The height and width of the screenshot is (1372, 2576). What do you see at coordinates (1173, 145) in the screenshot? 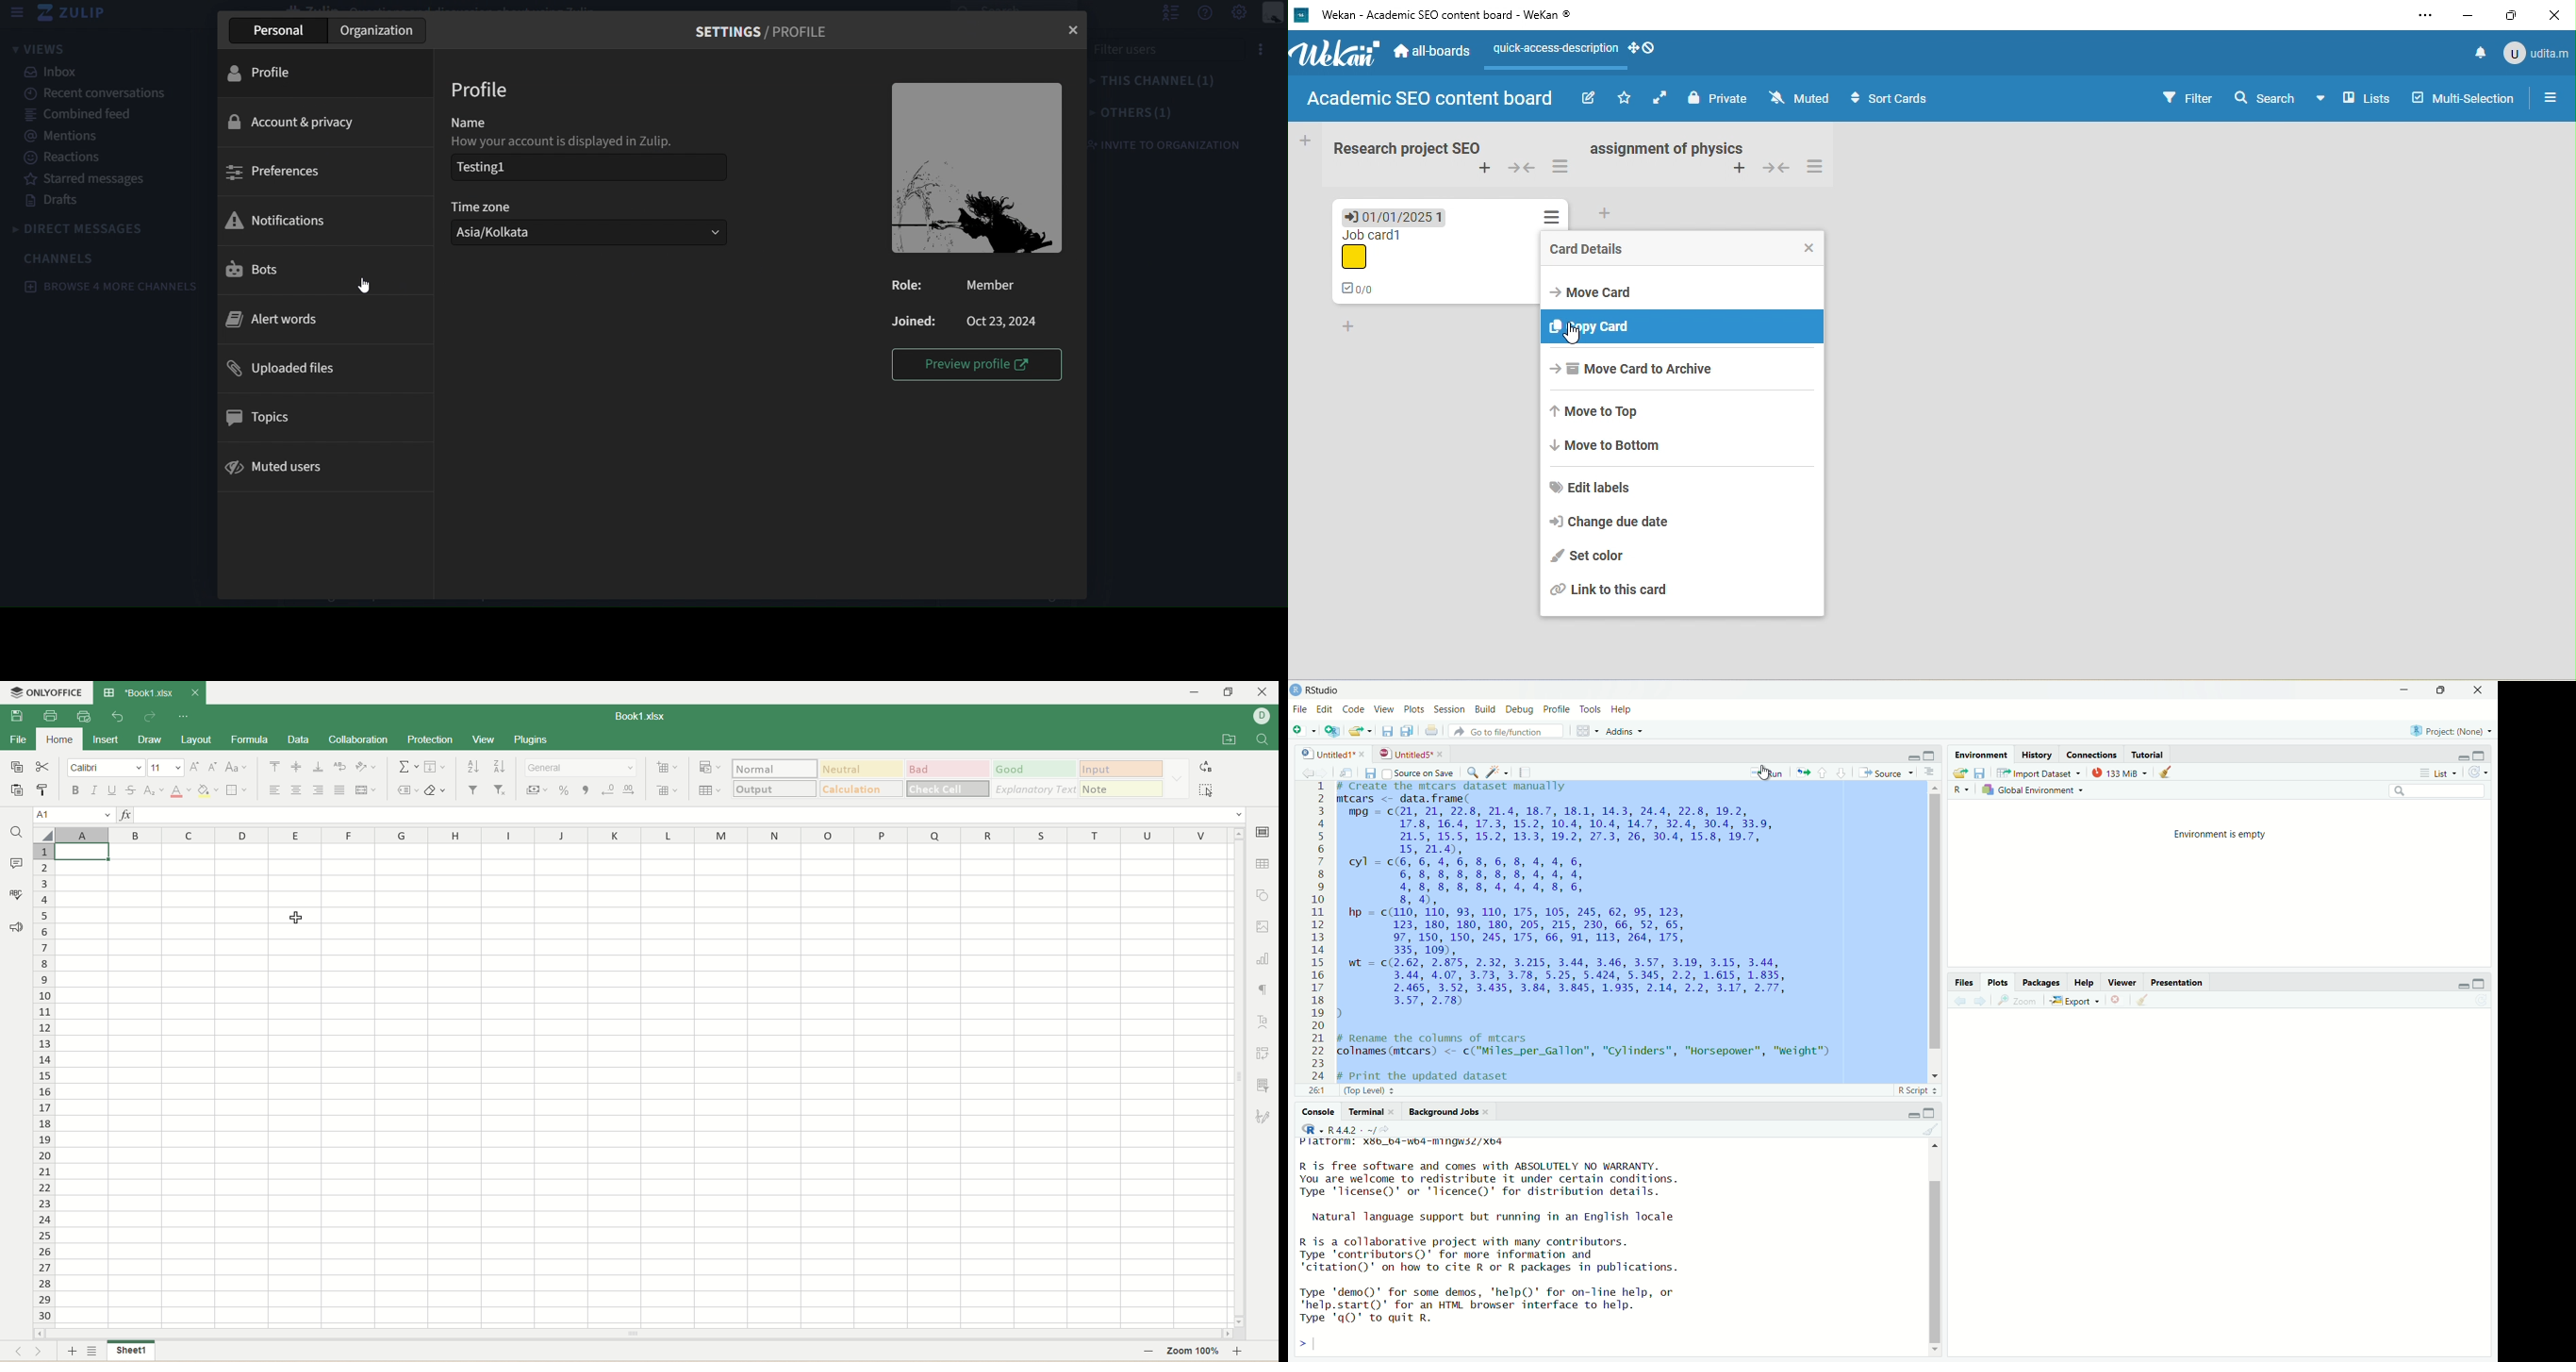
I see `invite to organization` at bounding box center [1173, 145].